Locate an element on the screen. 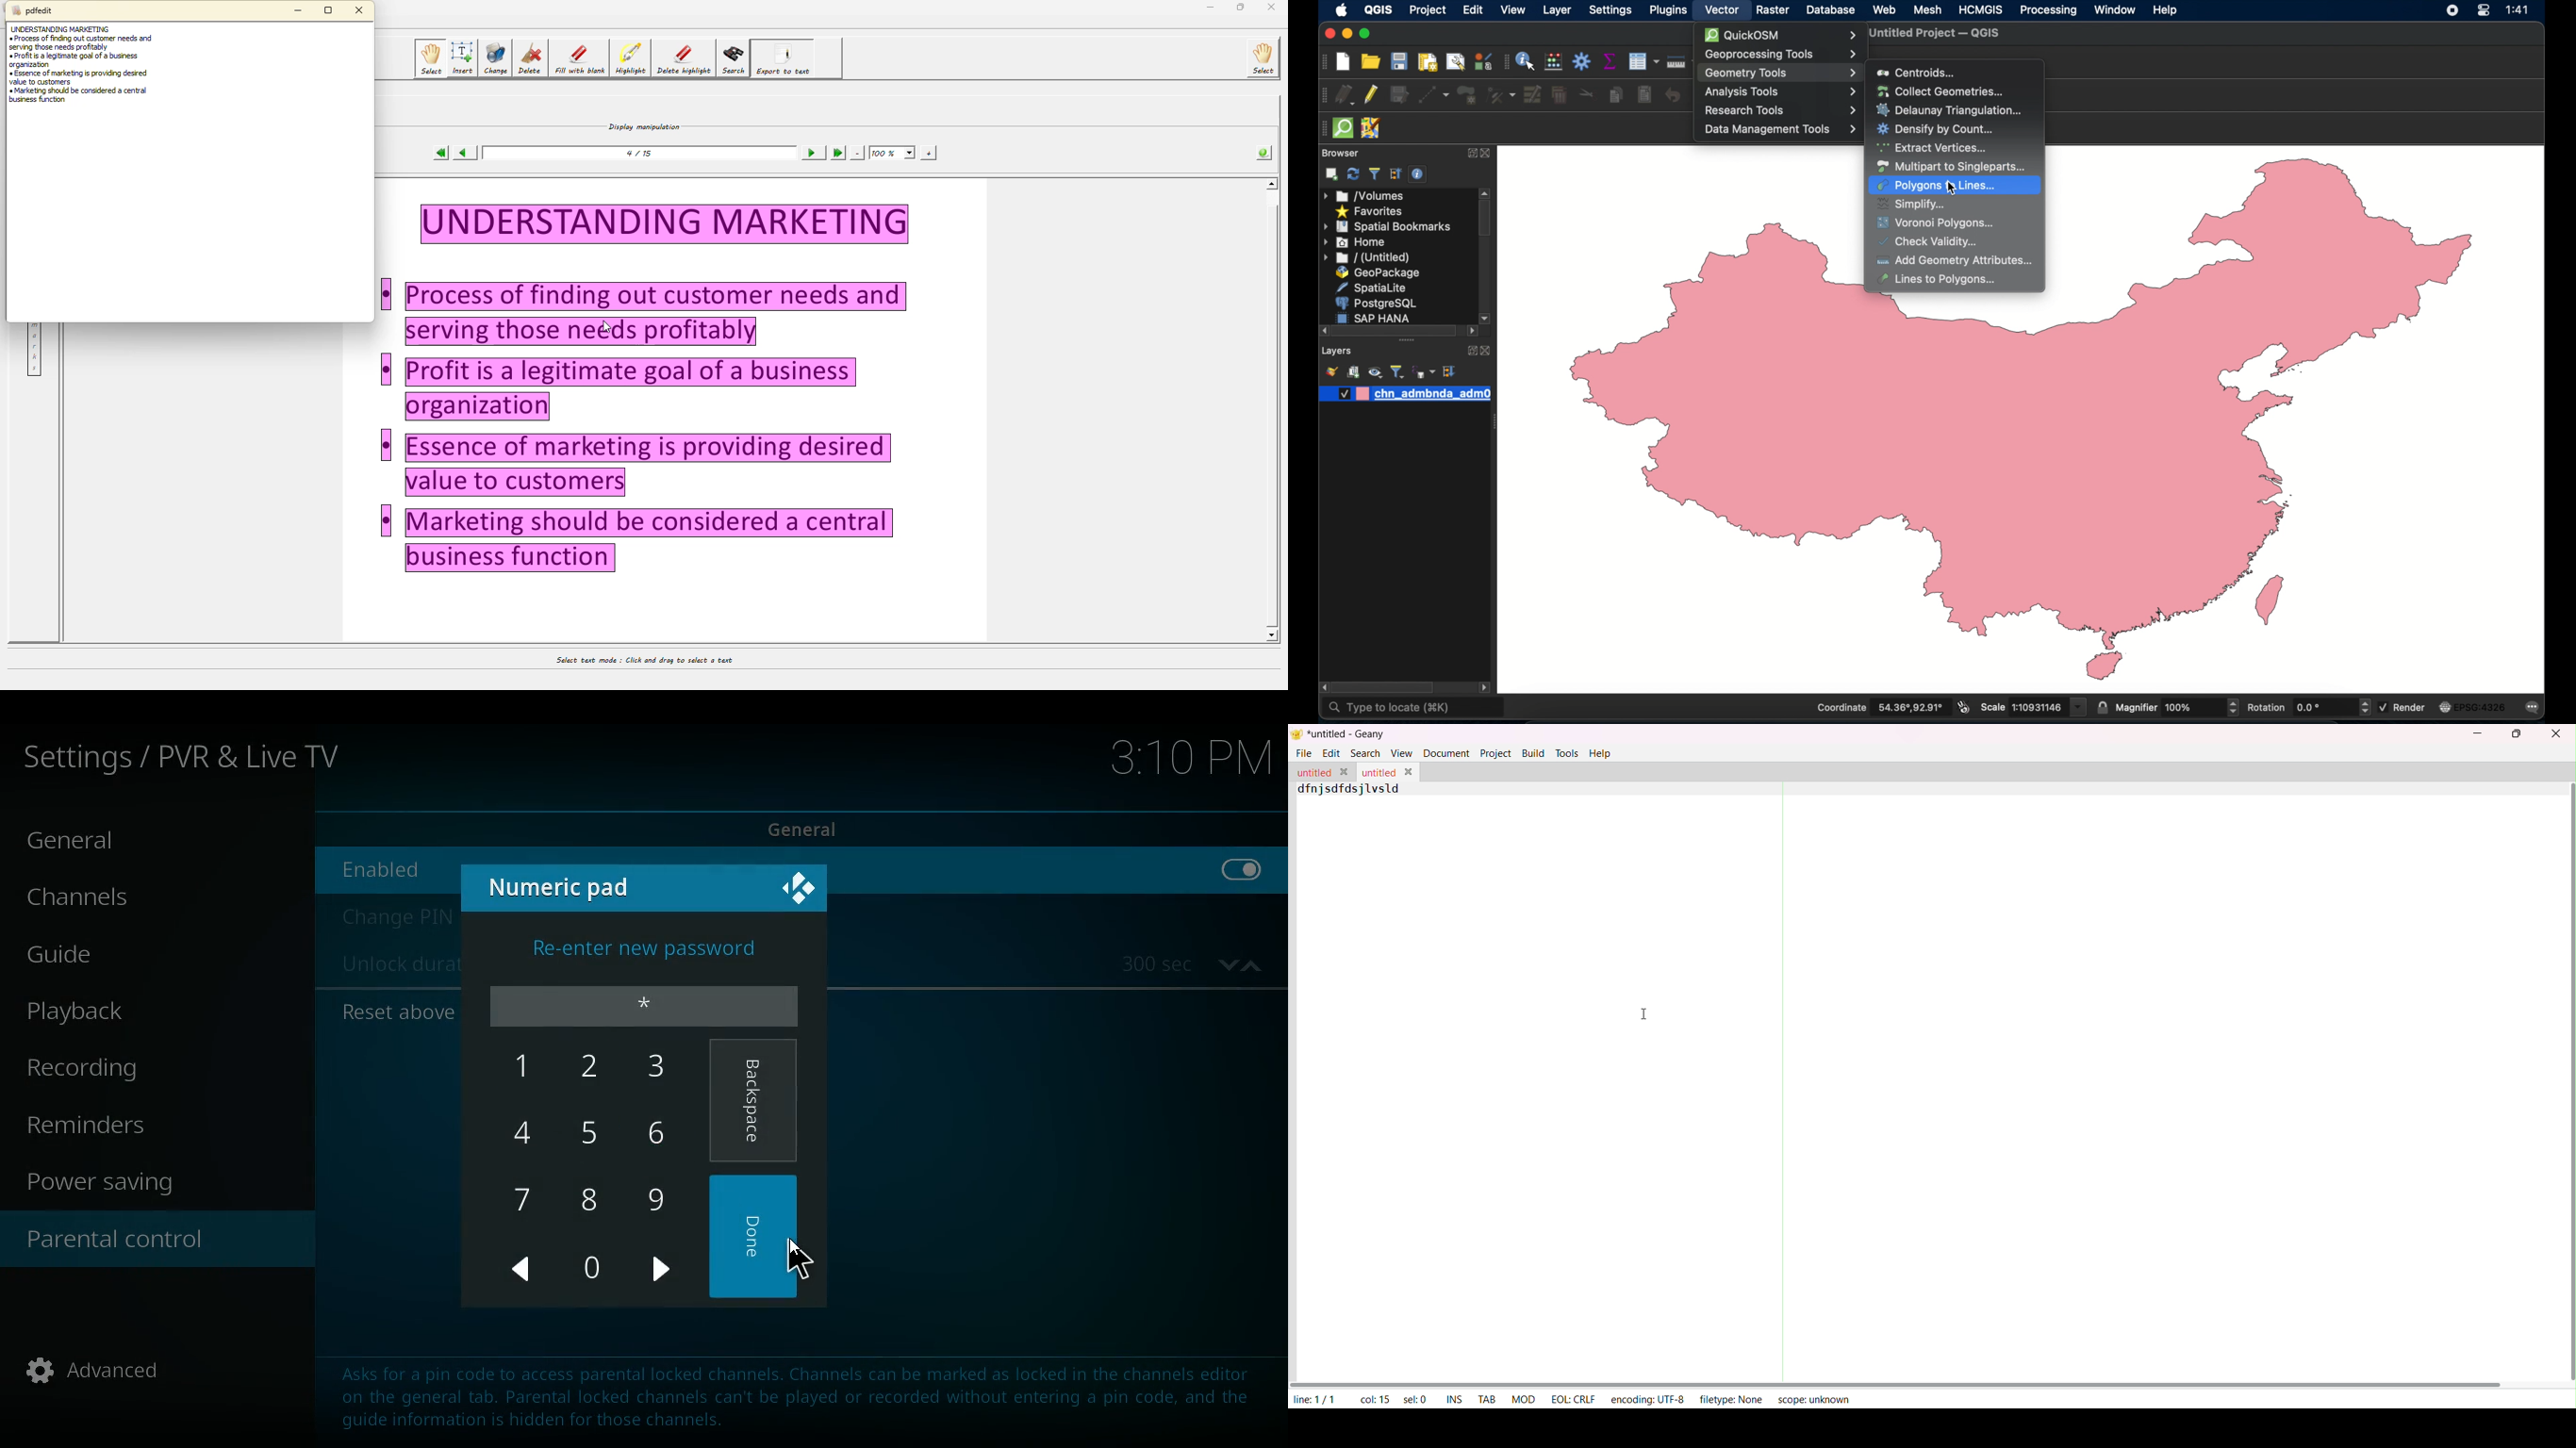 This screenshot has height=1456, width=2576. geopackage is located at coordinates (1381, 273).